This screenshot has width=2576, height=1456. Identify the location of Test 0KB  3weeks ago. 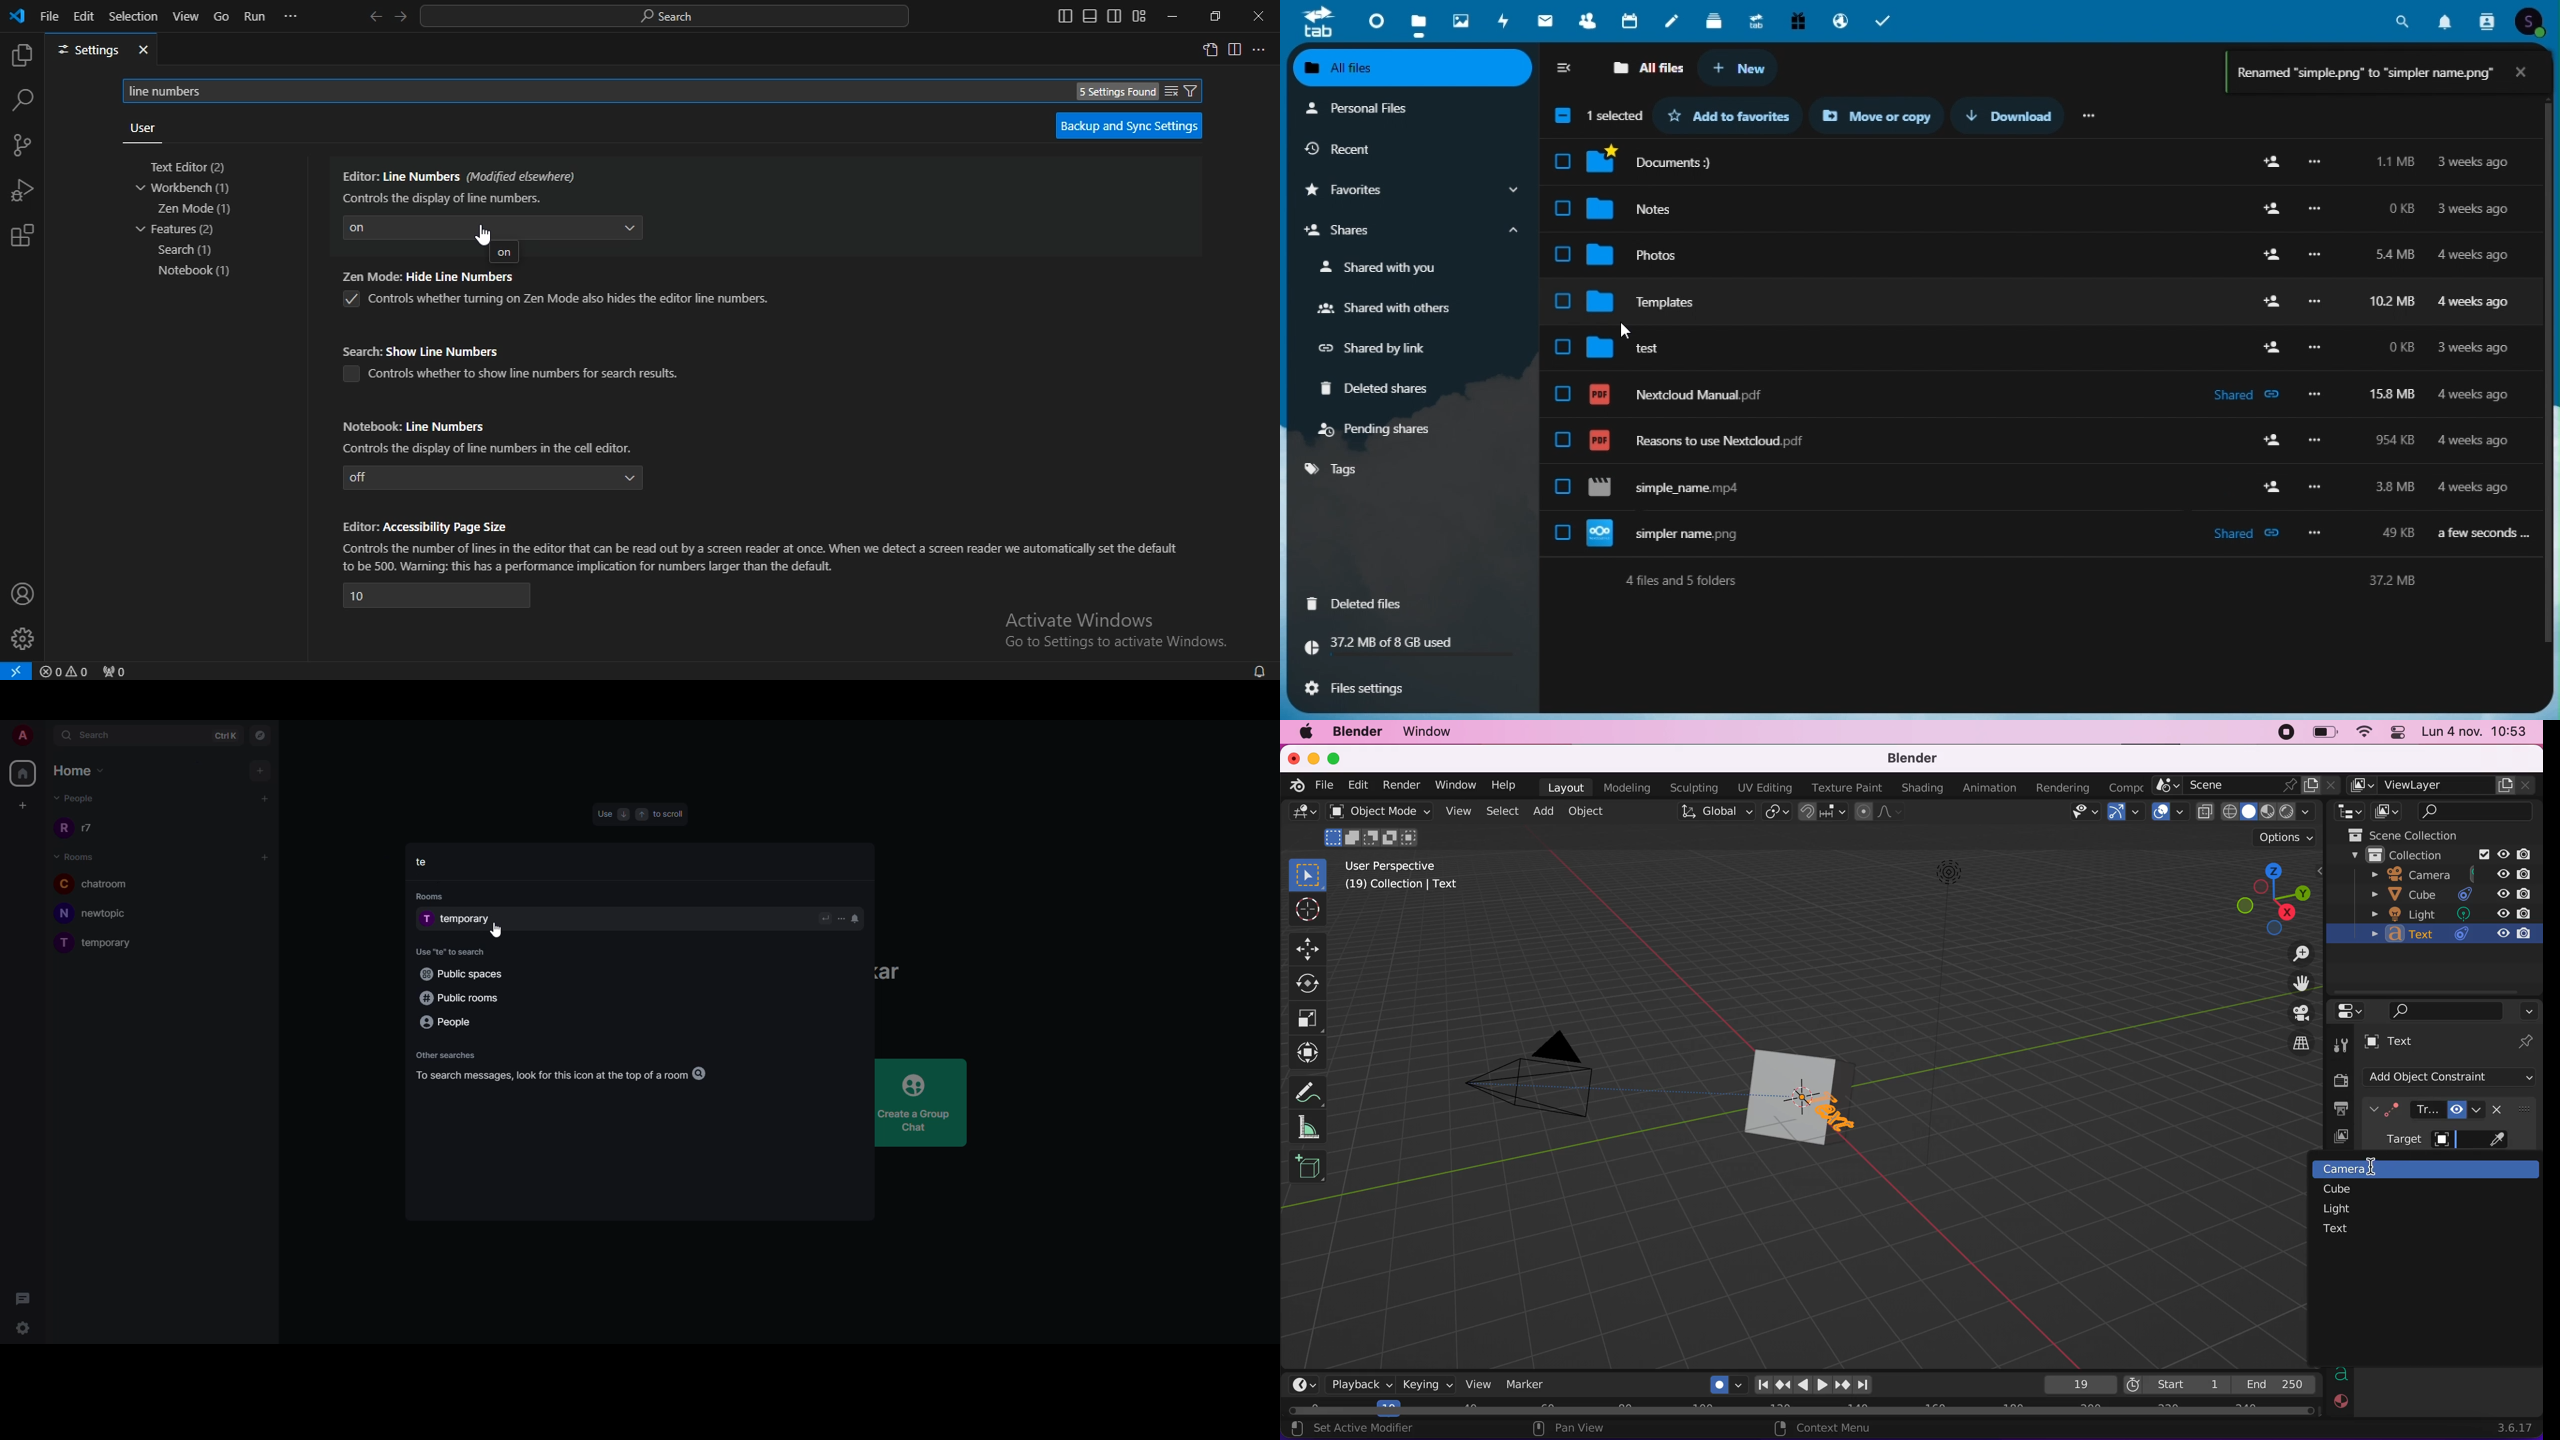
(2040, 339).